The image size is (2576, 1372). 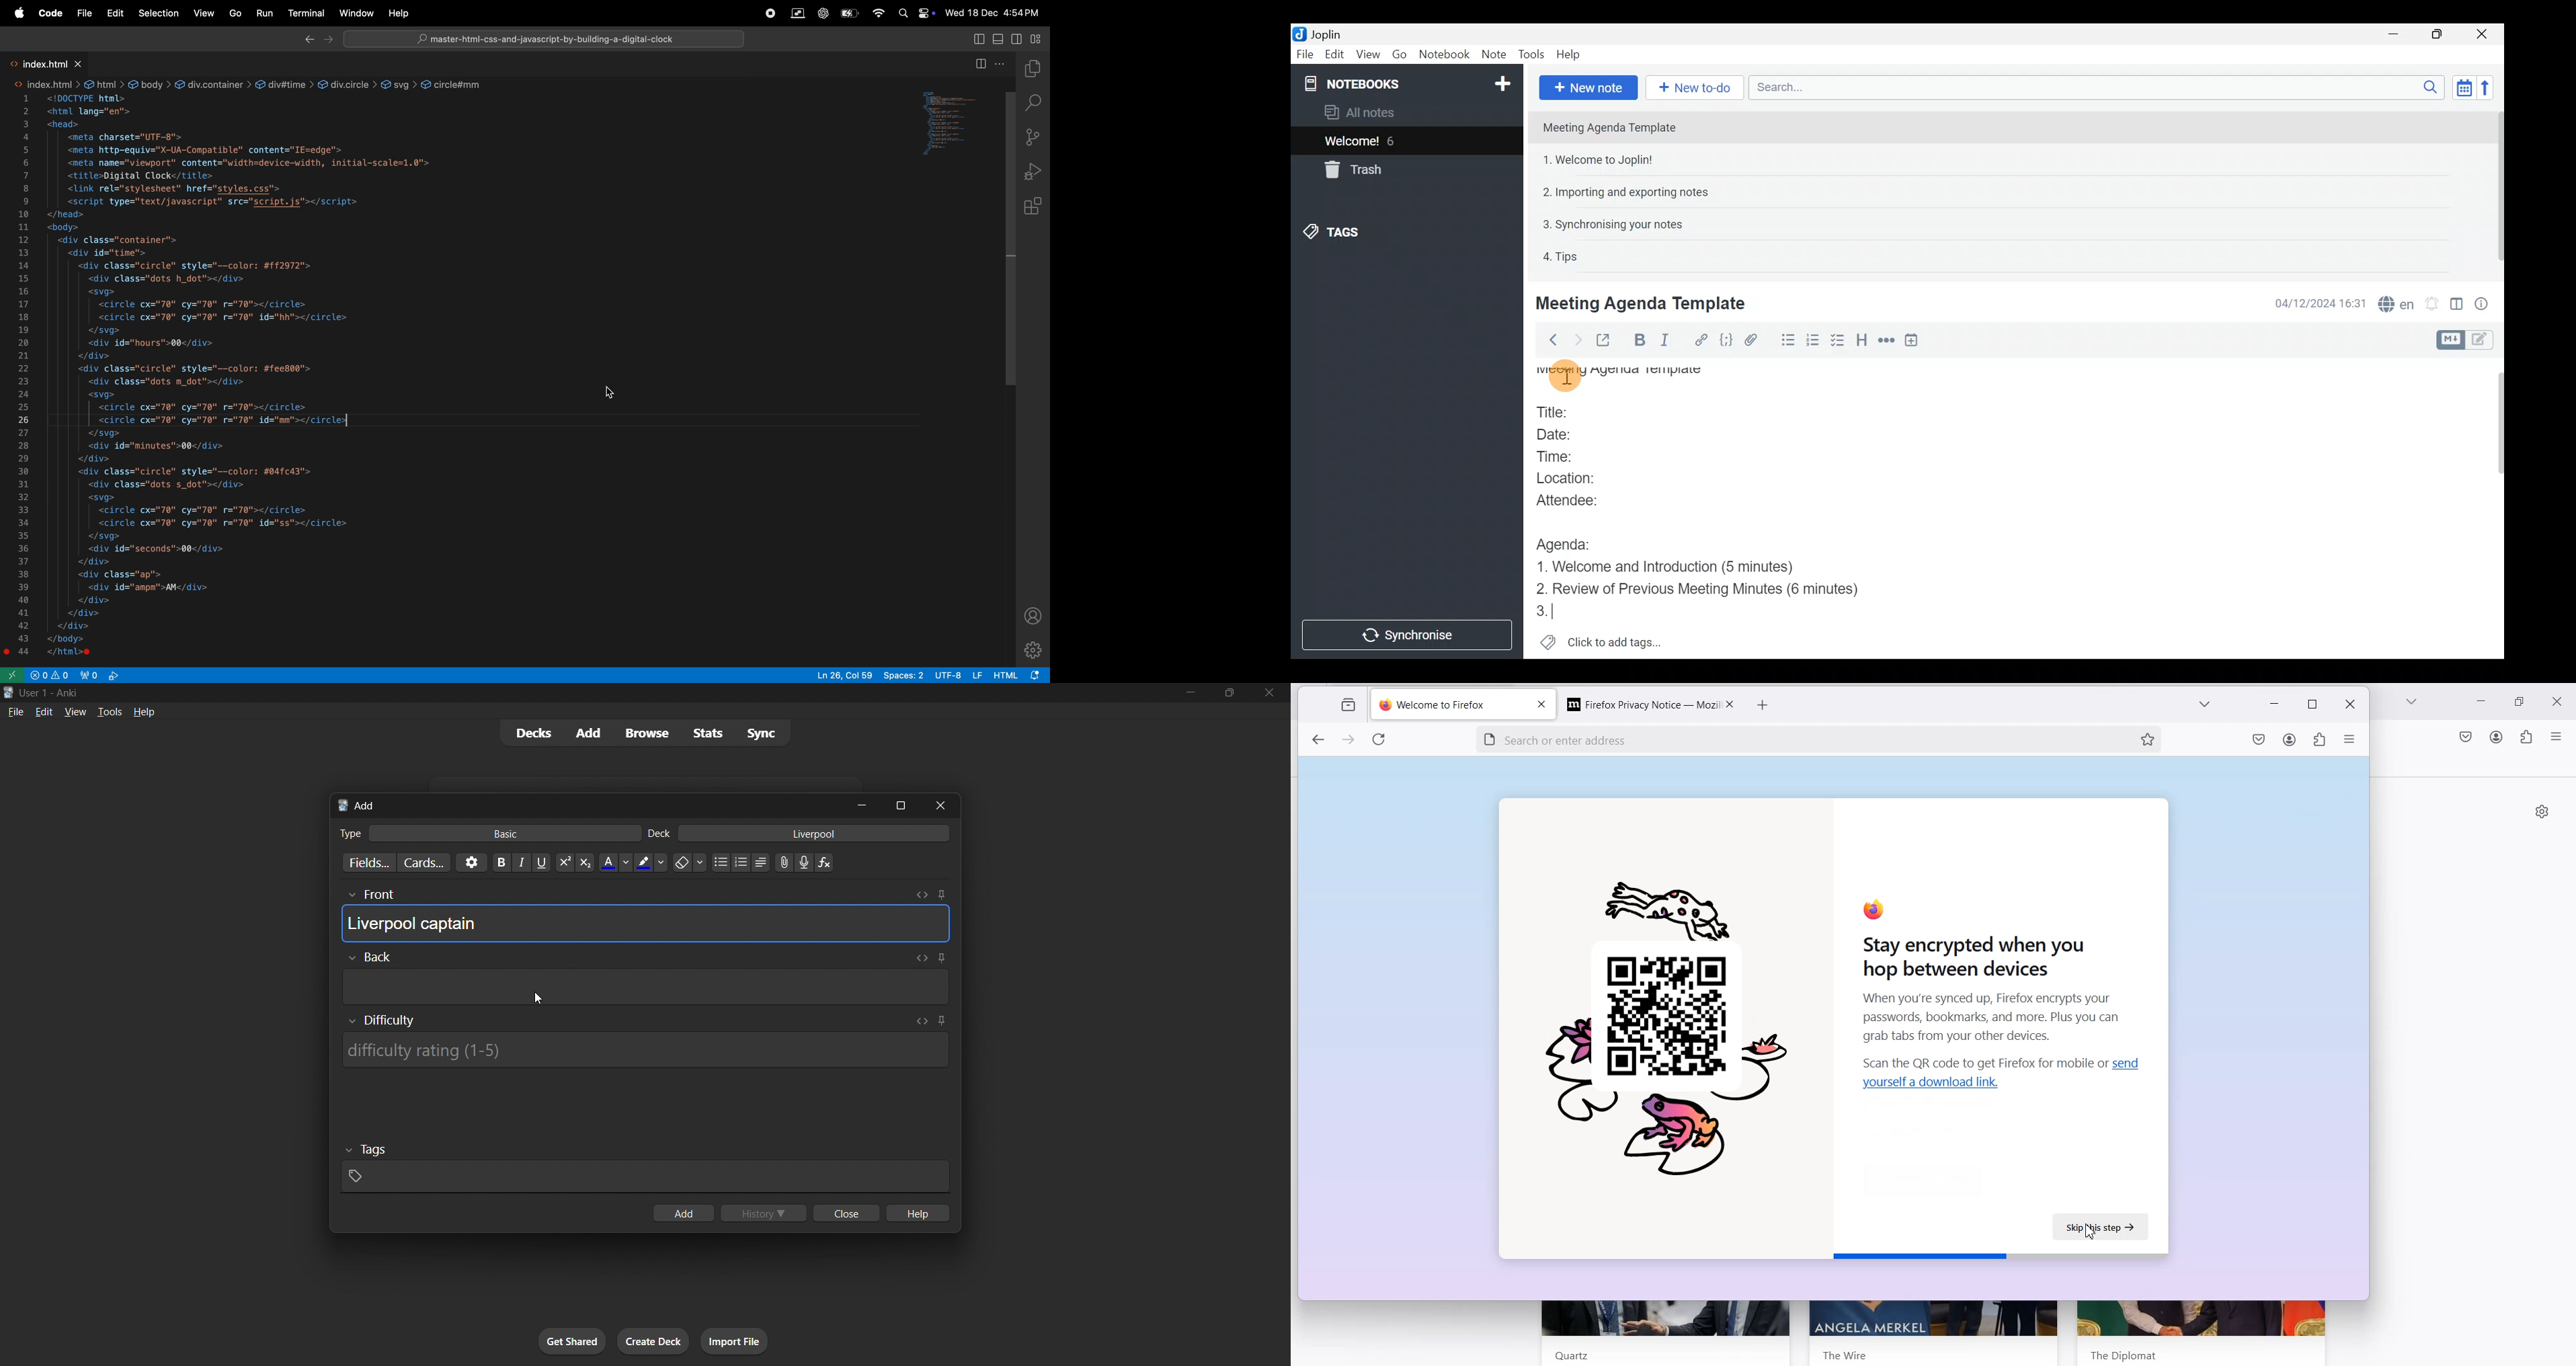 What do you see at coordinates (2348, 705) in the screenshot?
I see `close` at bounding box center [2348, 705].